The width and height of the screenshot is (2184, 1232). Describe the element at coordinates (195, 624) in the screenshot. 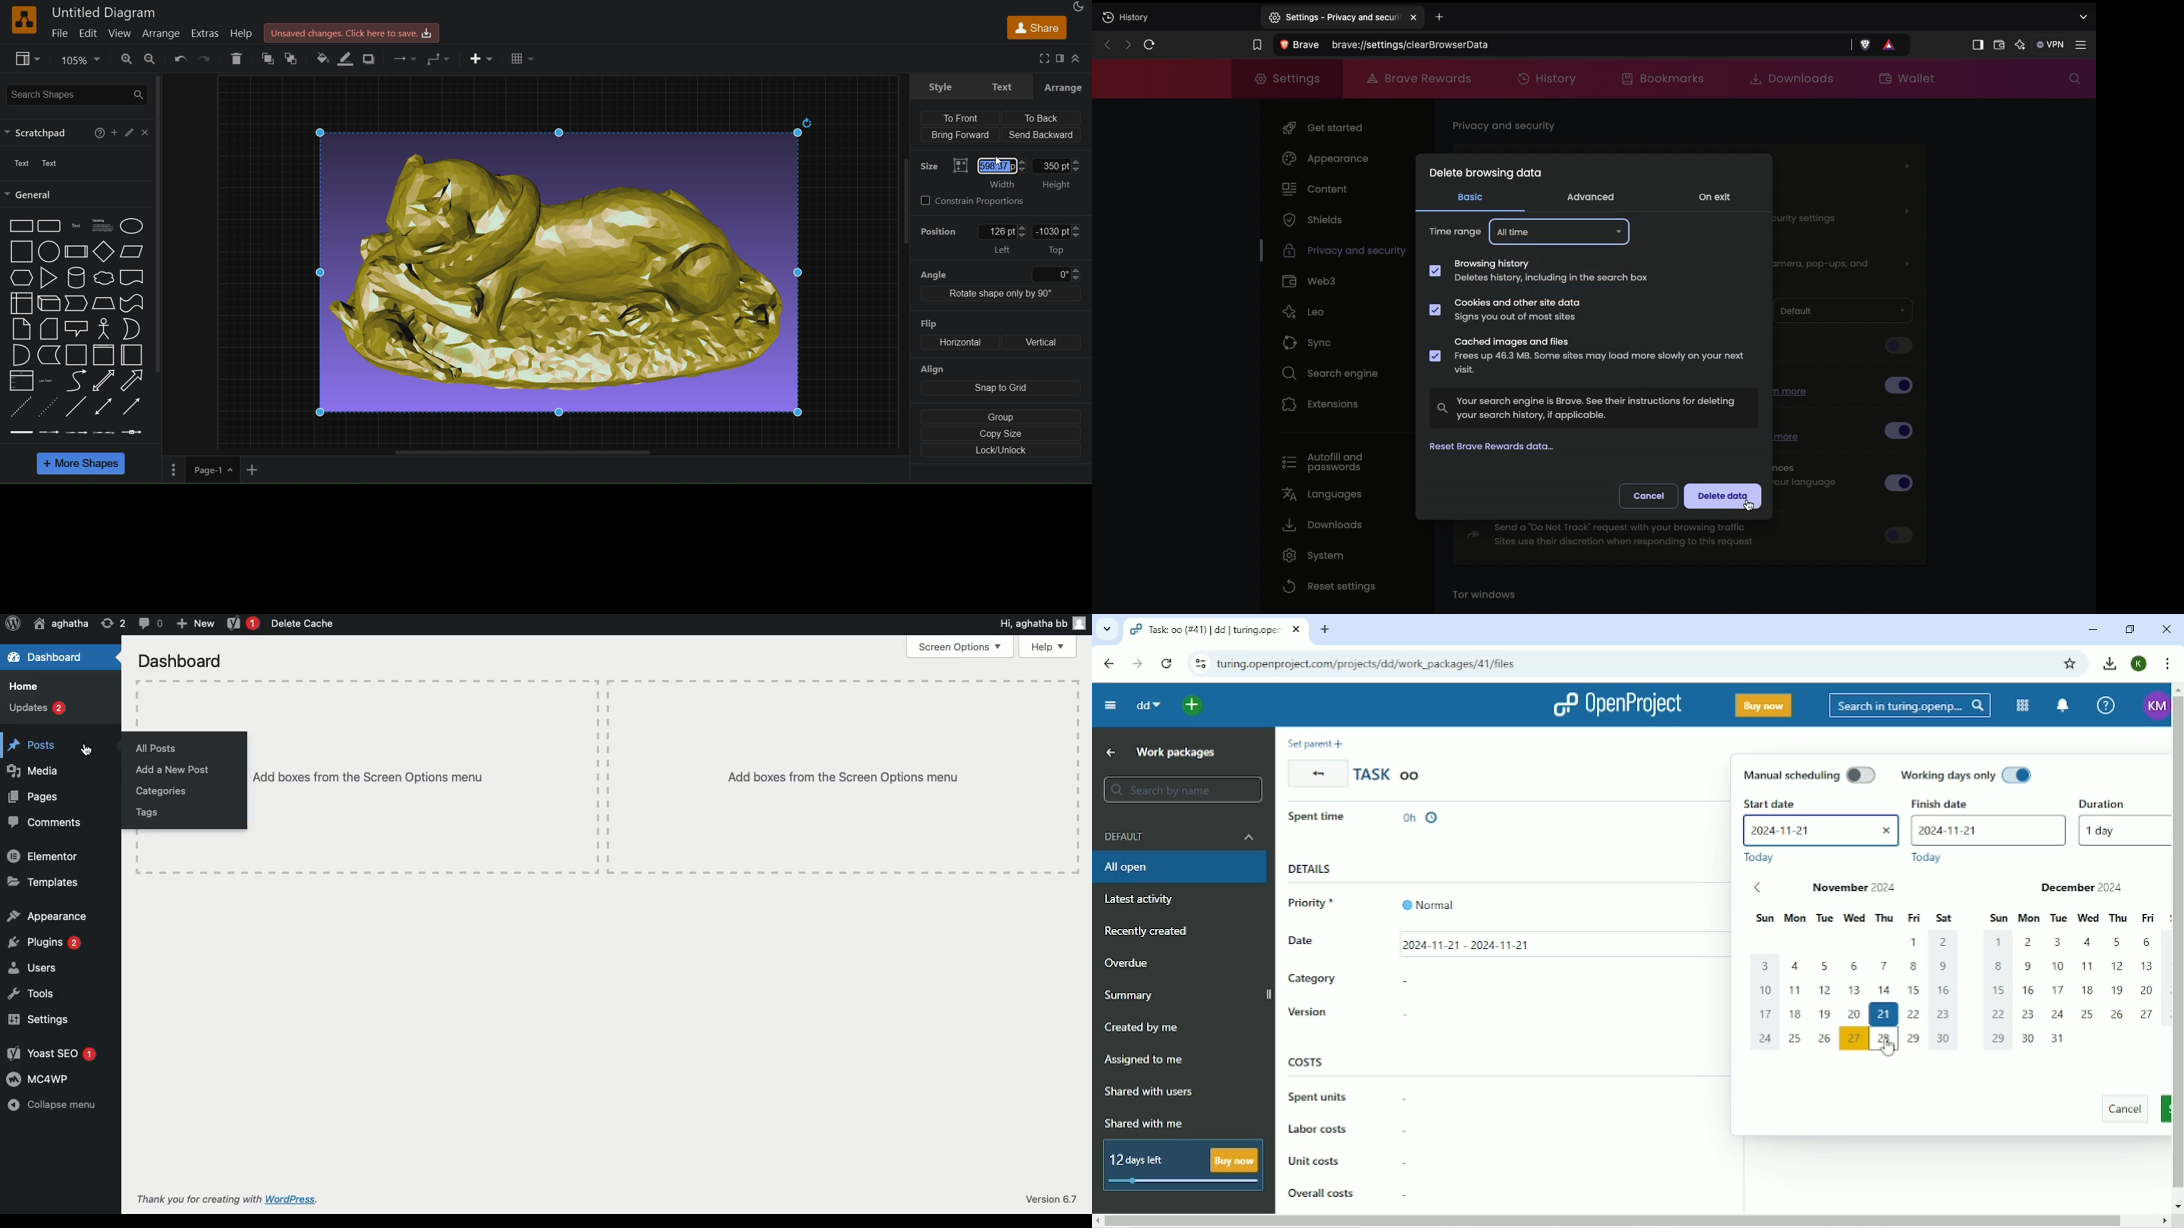

I see `New` at that location.